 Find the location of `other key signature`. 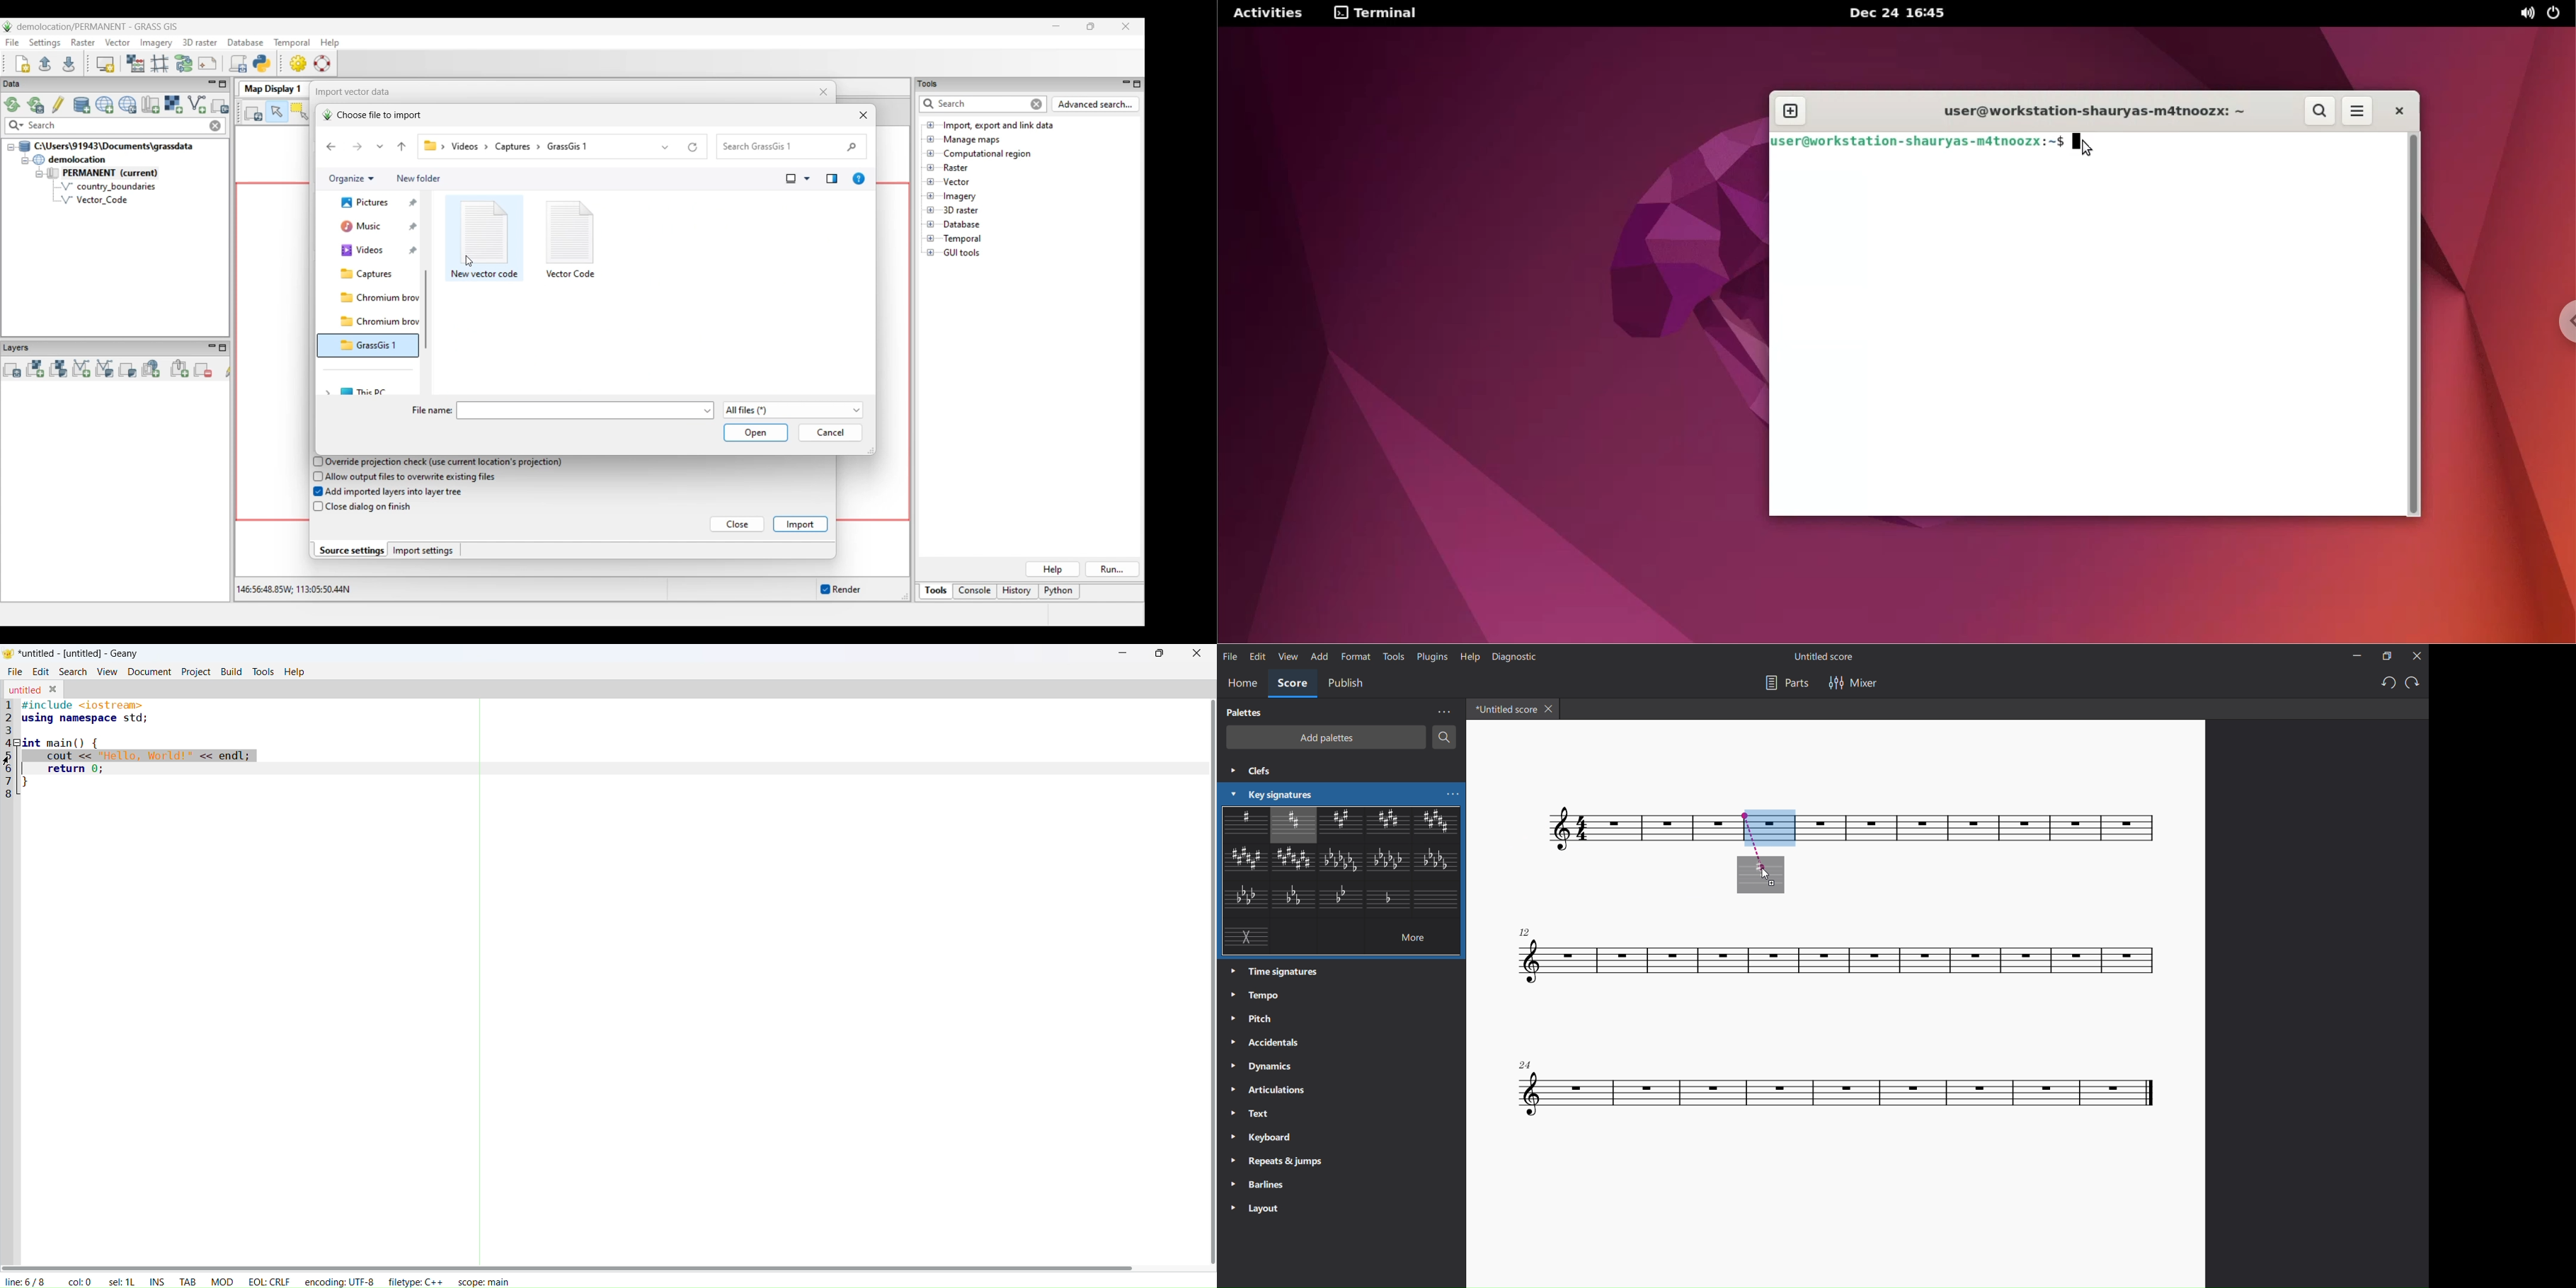

other key signature is located at coordinates (1389, 900).